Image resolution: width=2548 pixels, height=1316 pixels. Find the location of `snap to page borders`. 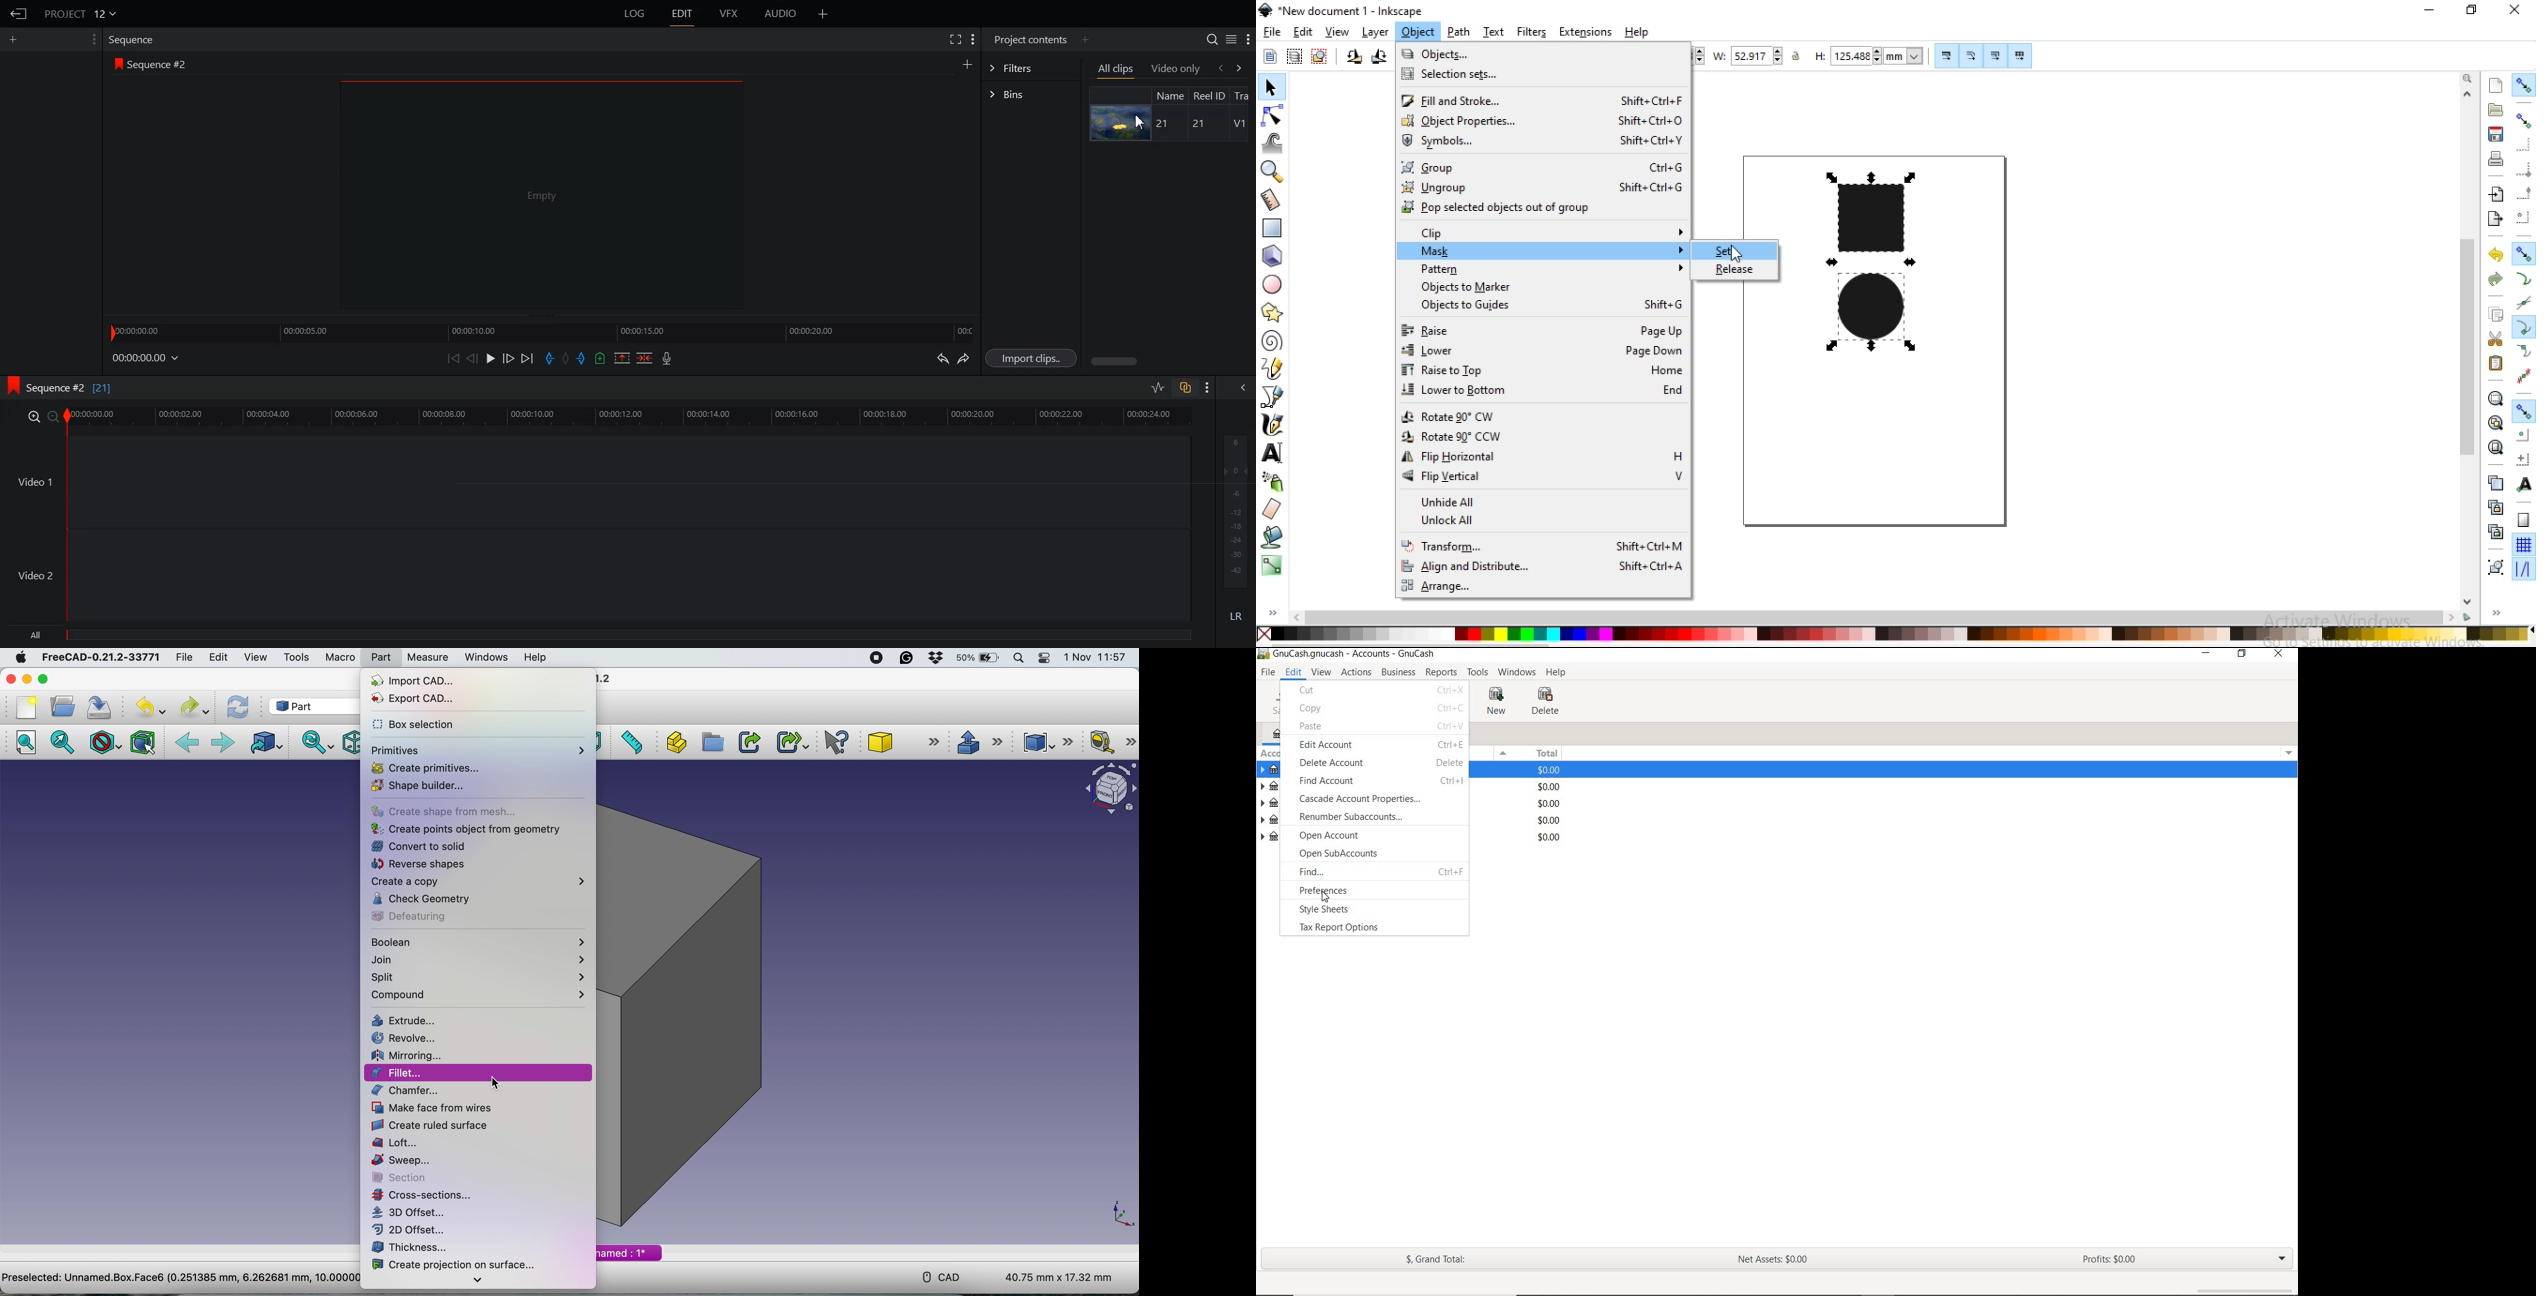

snap to page borders is located at coordinates (2523, 519).